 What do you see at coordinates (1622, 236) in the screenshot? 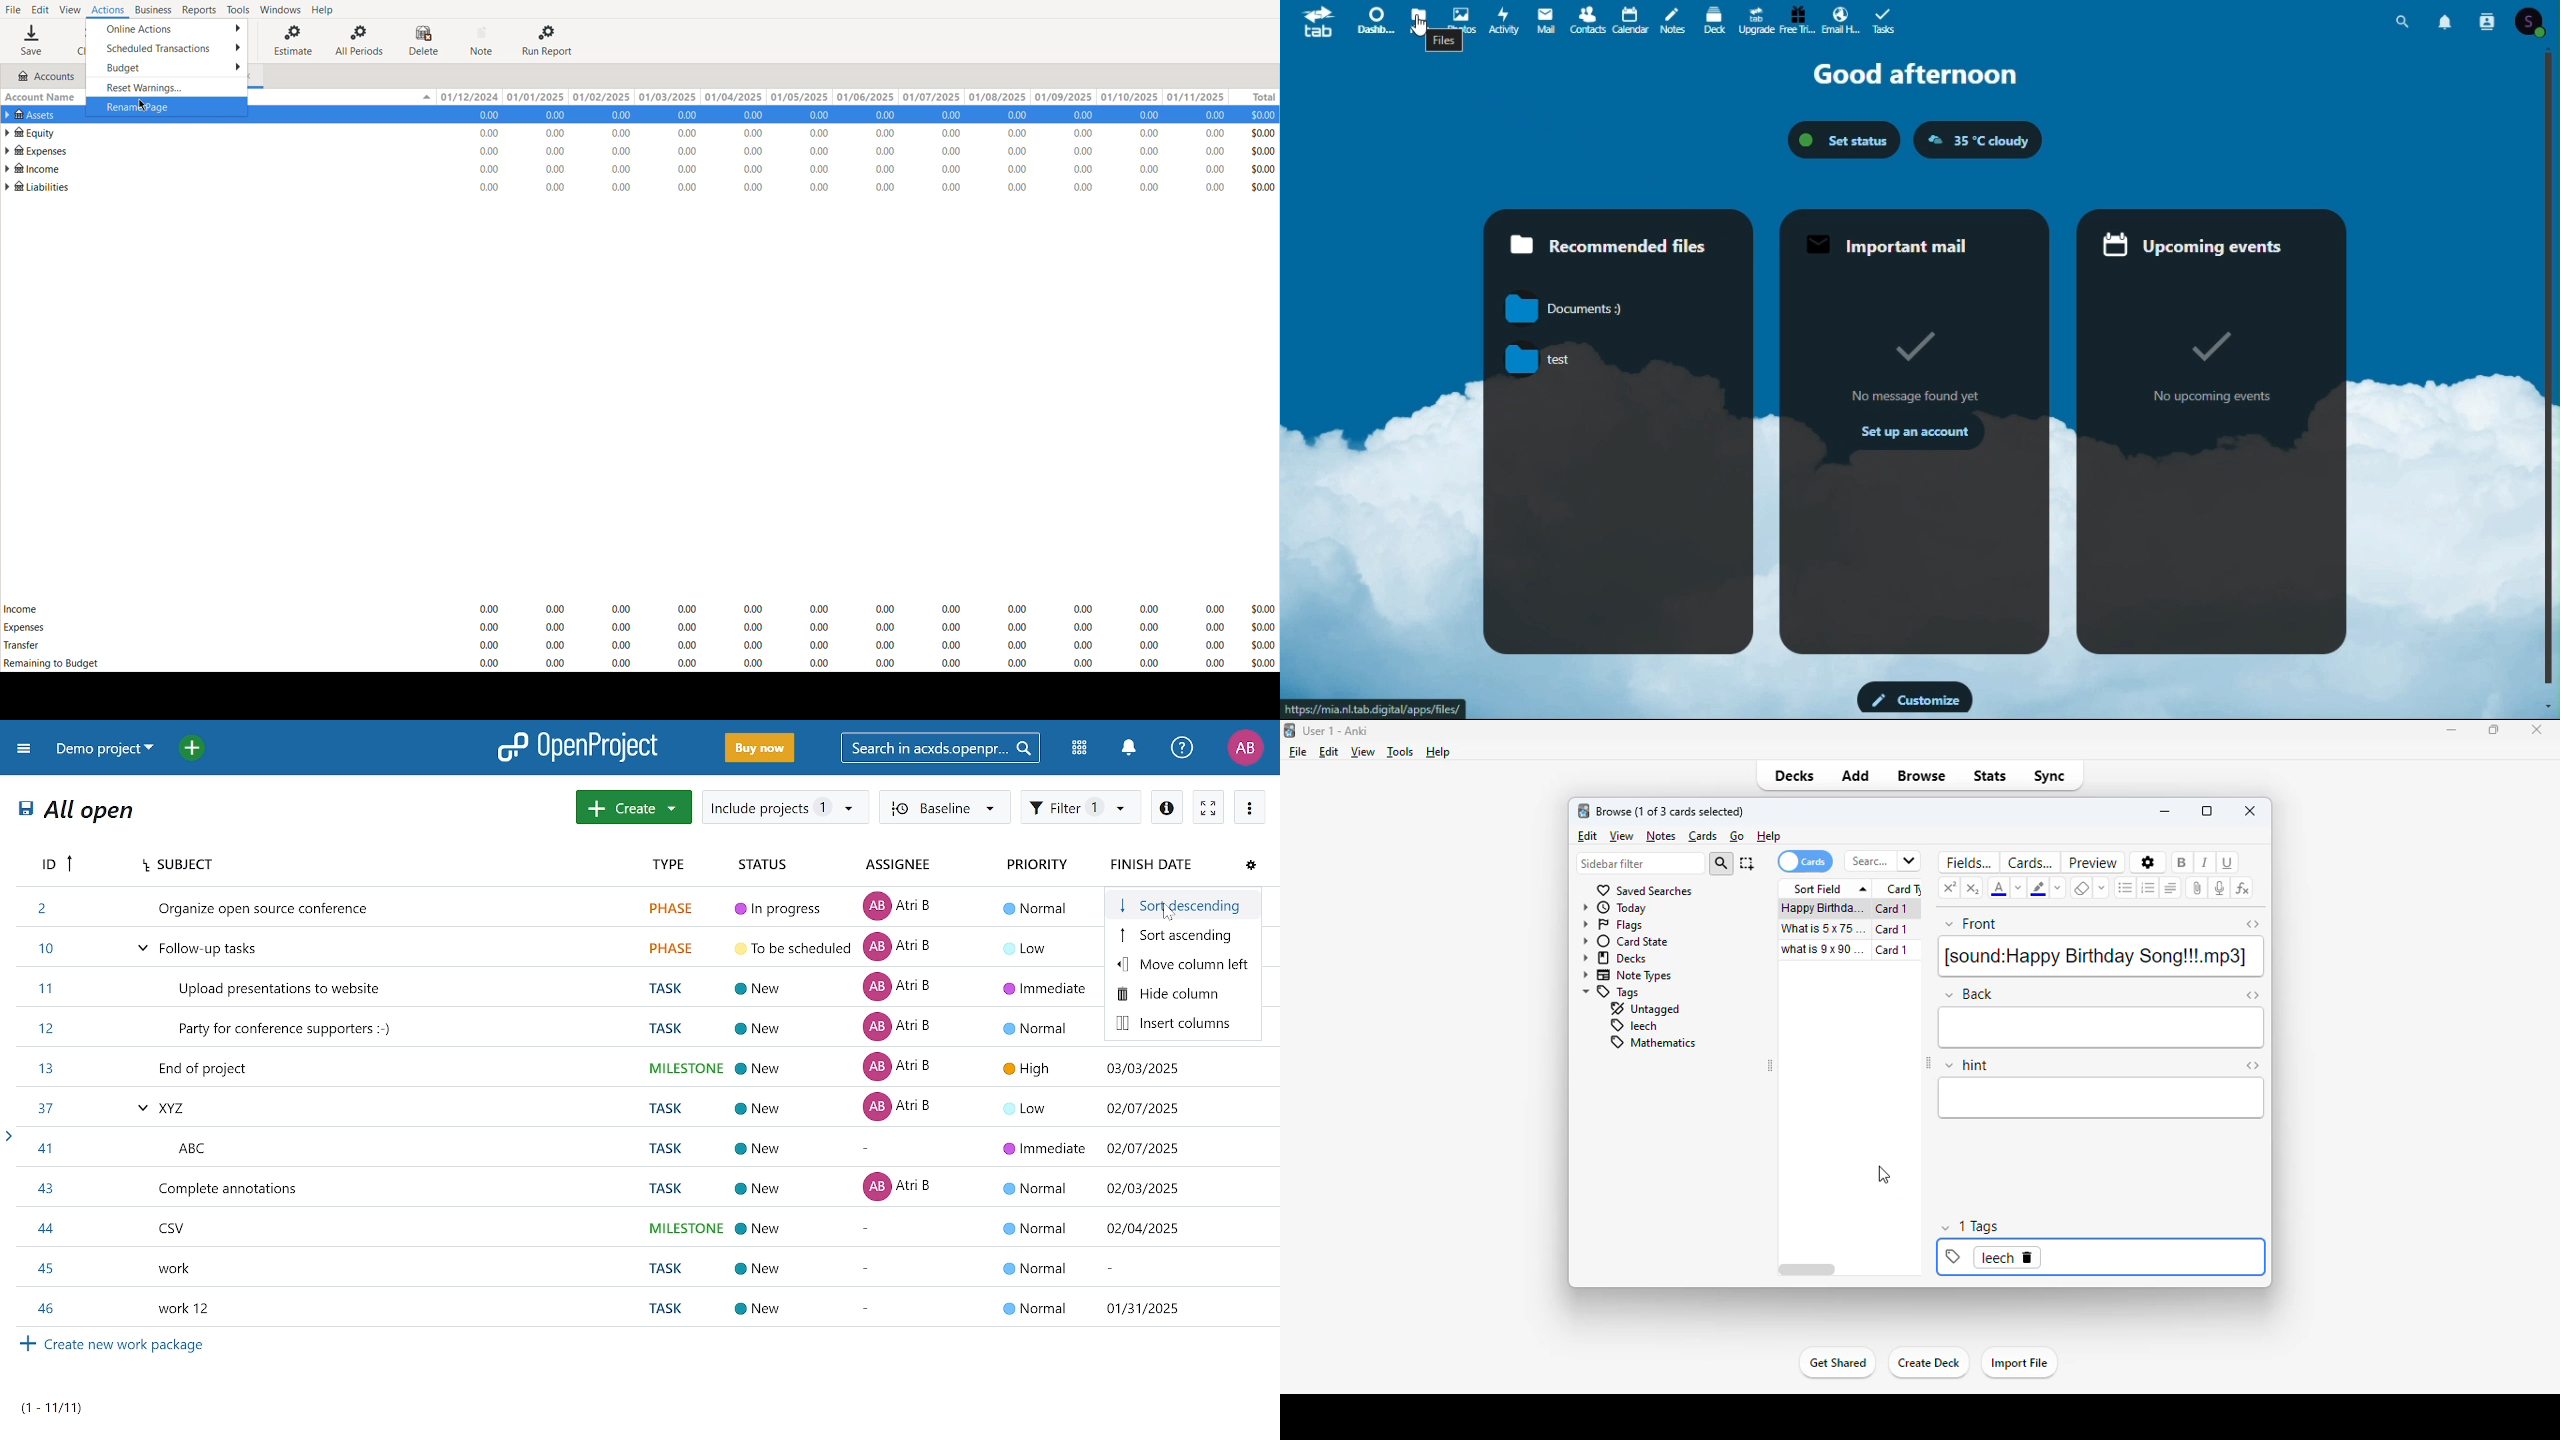
I see `Recommended files` at bounding box center [1622, 236].